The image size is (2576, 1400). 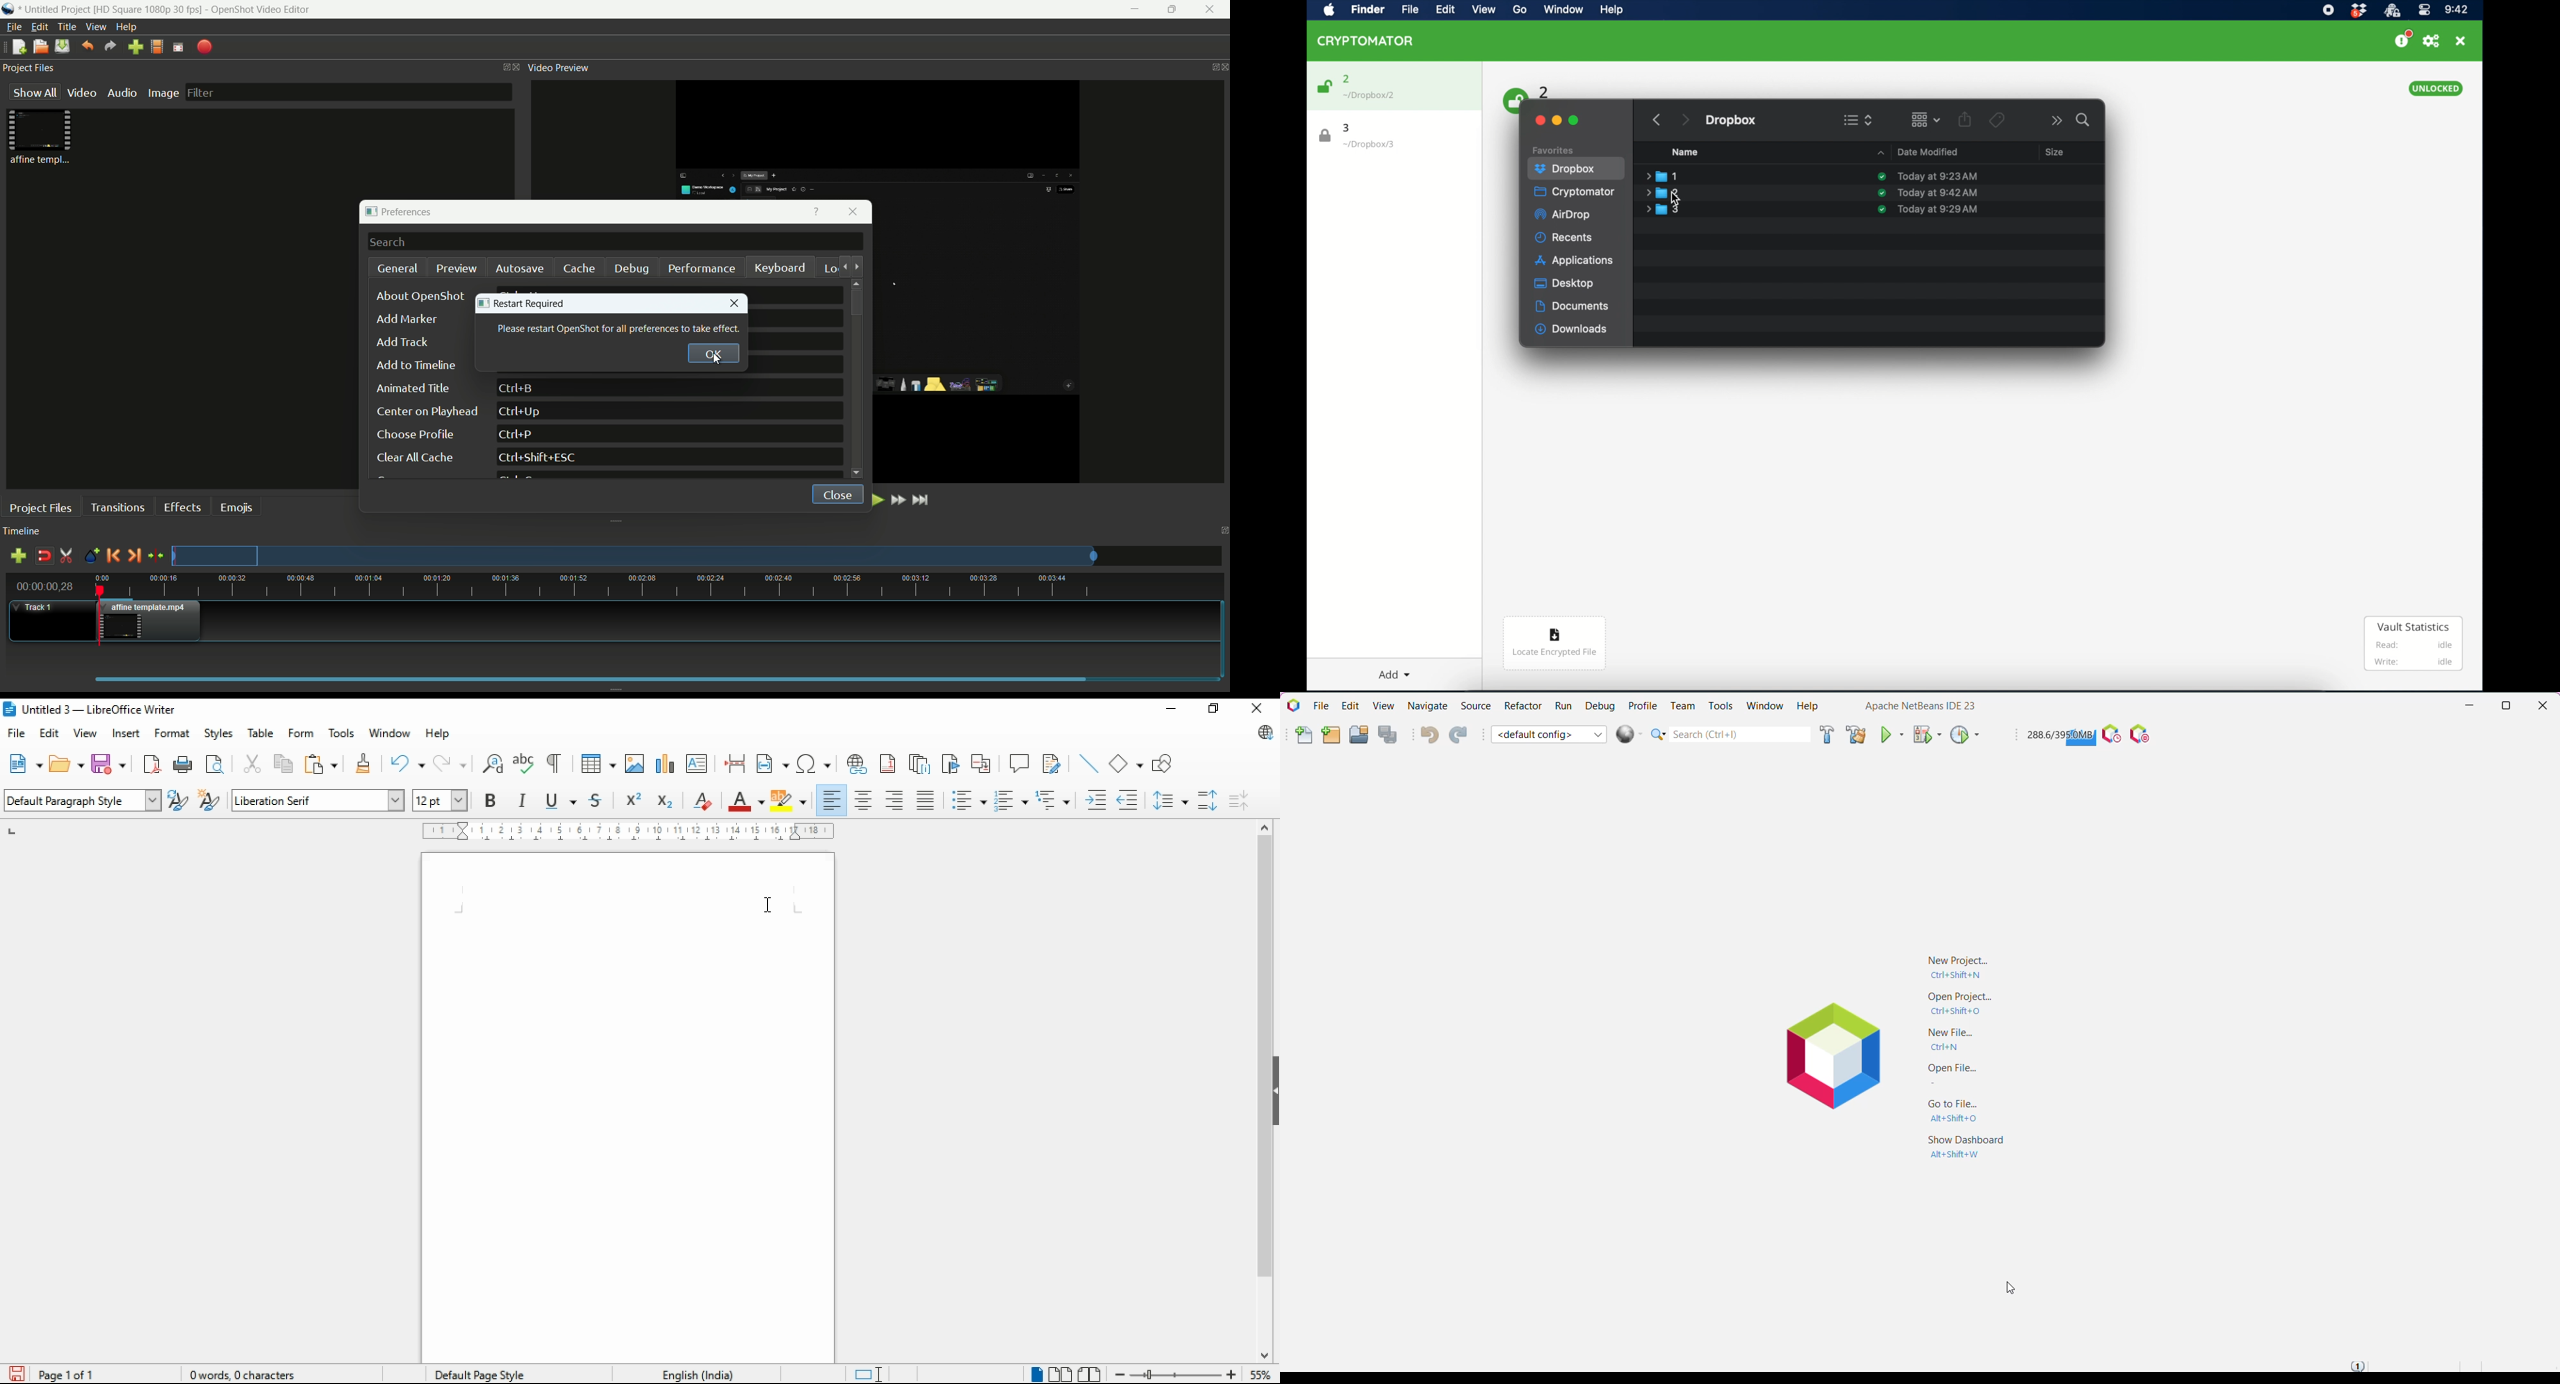 I want to click on insert hyperlink, so click(x=858, y=764).